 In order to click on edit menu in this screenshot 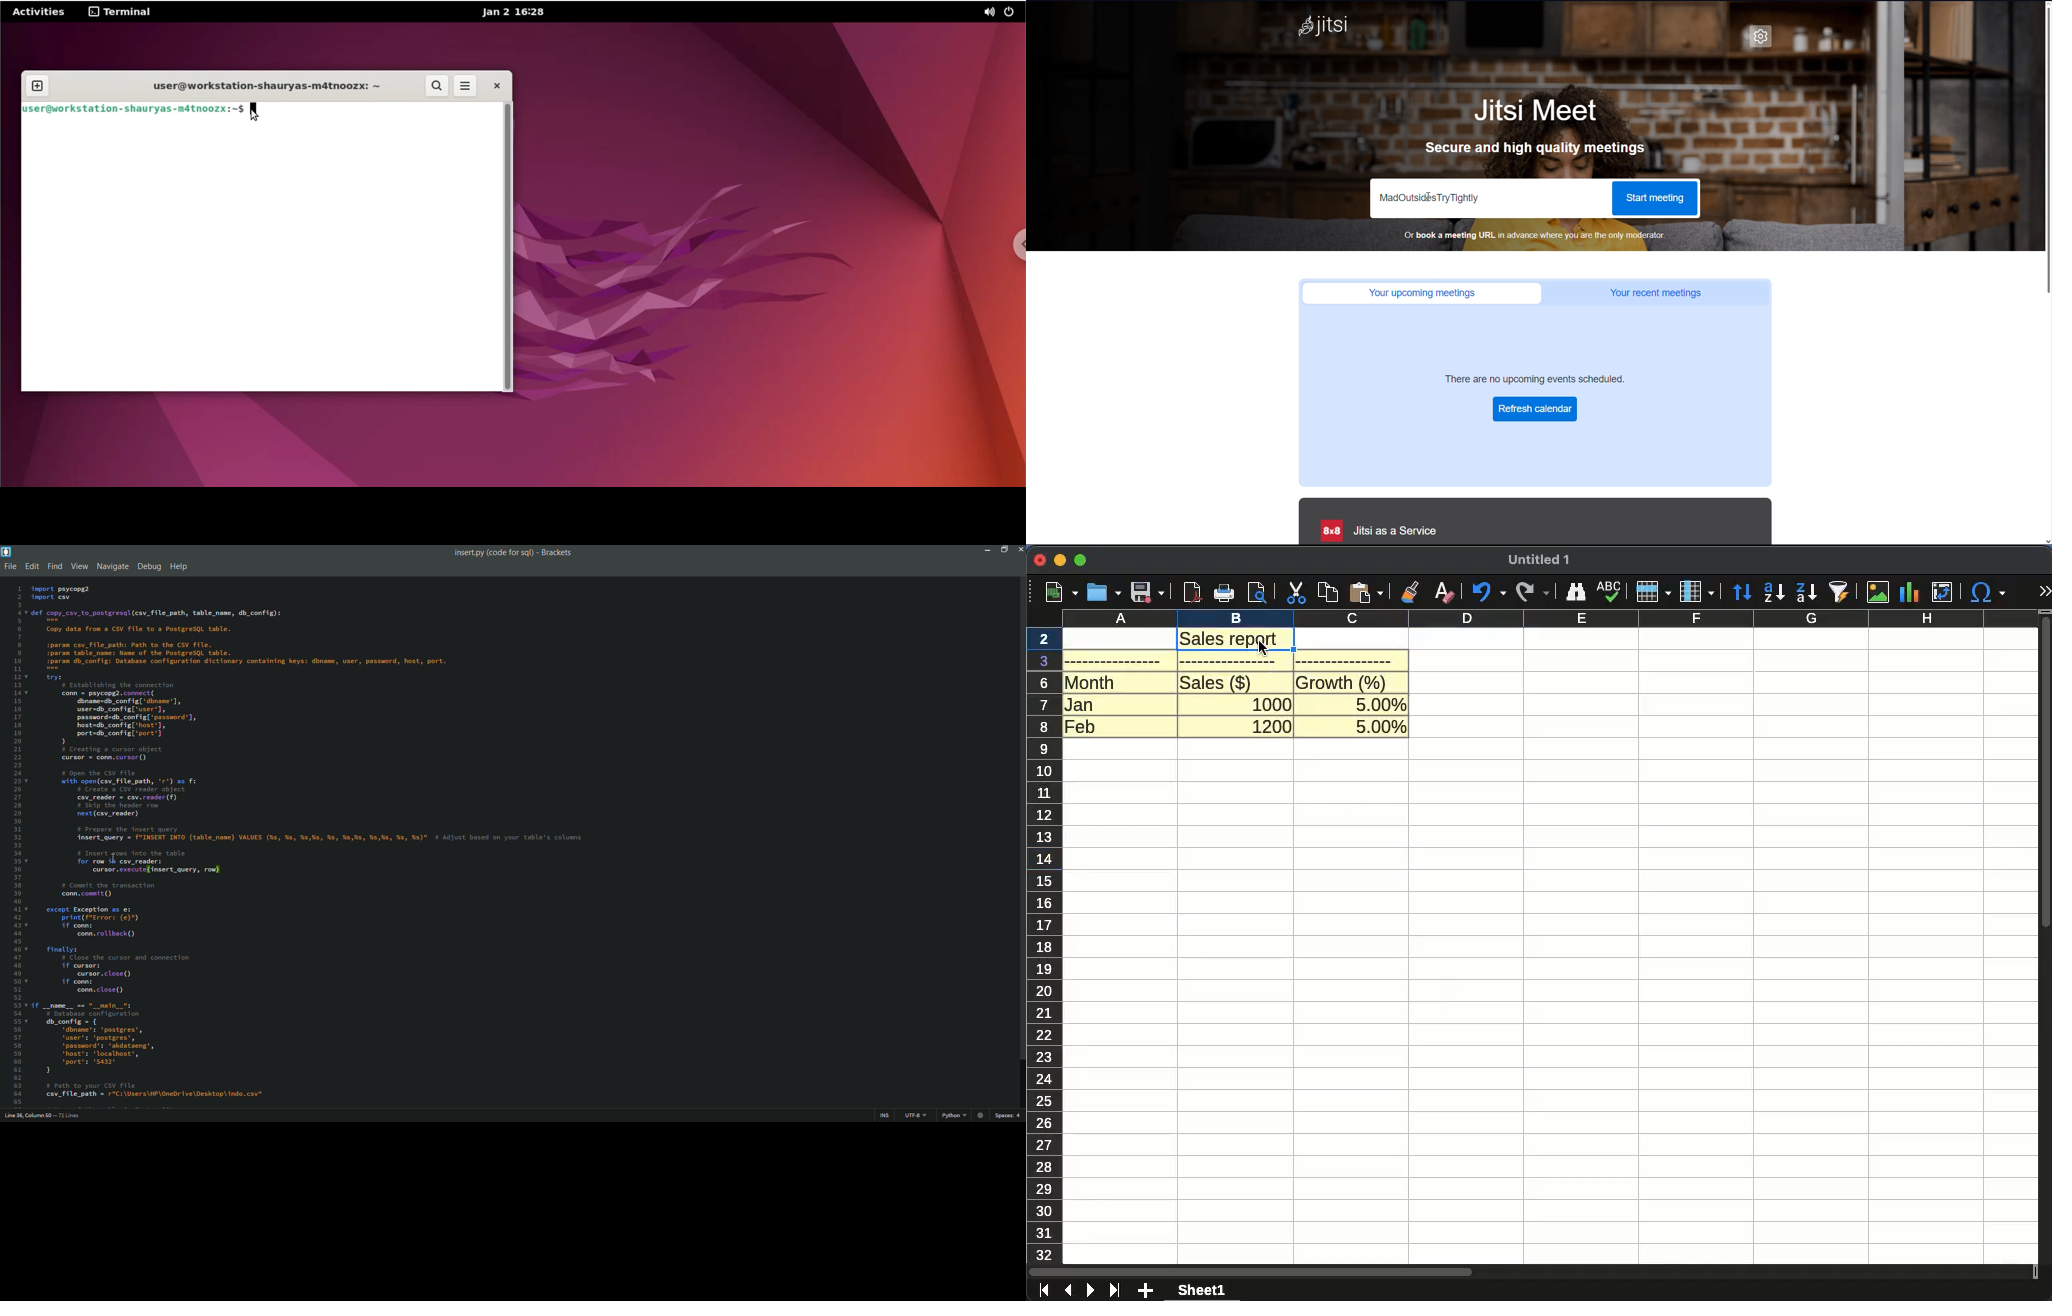, I will do `click(32, 566)`.